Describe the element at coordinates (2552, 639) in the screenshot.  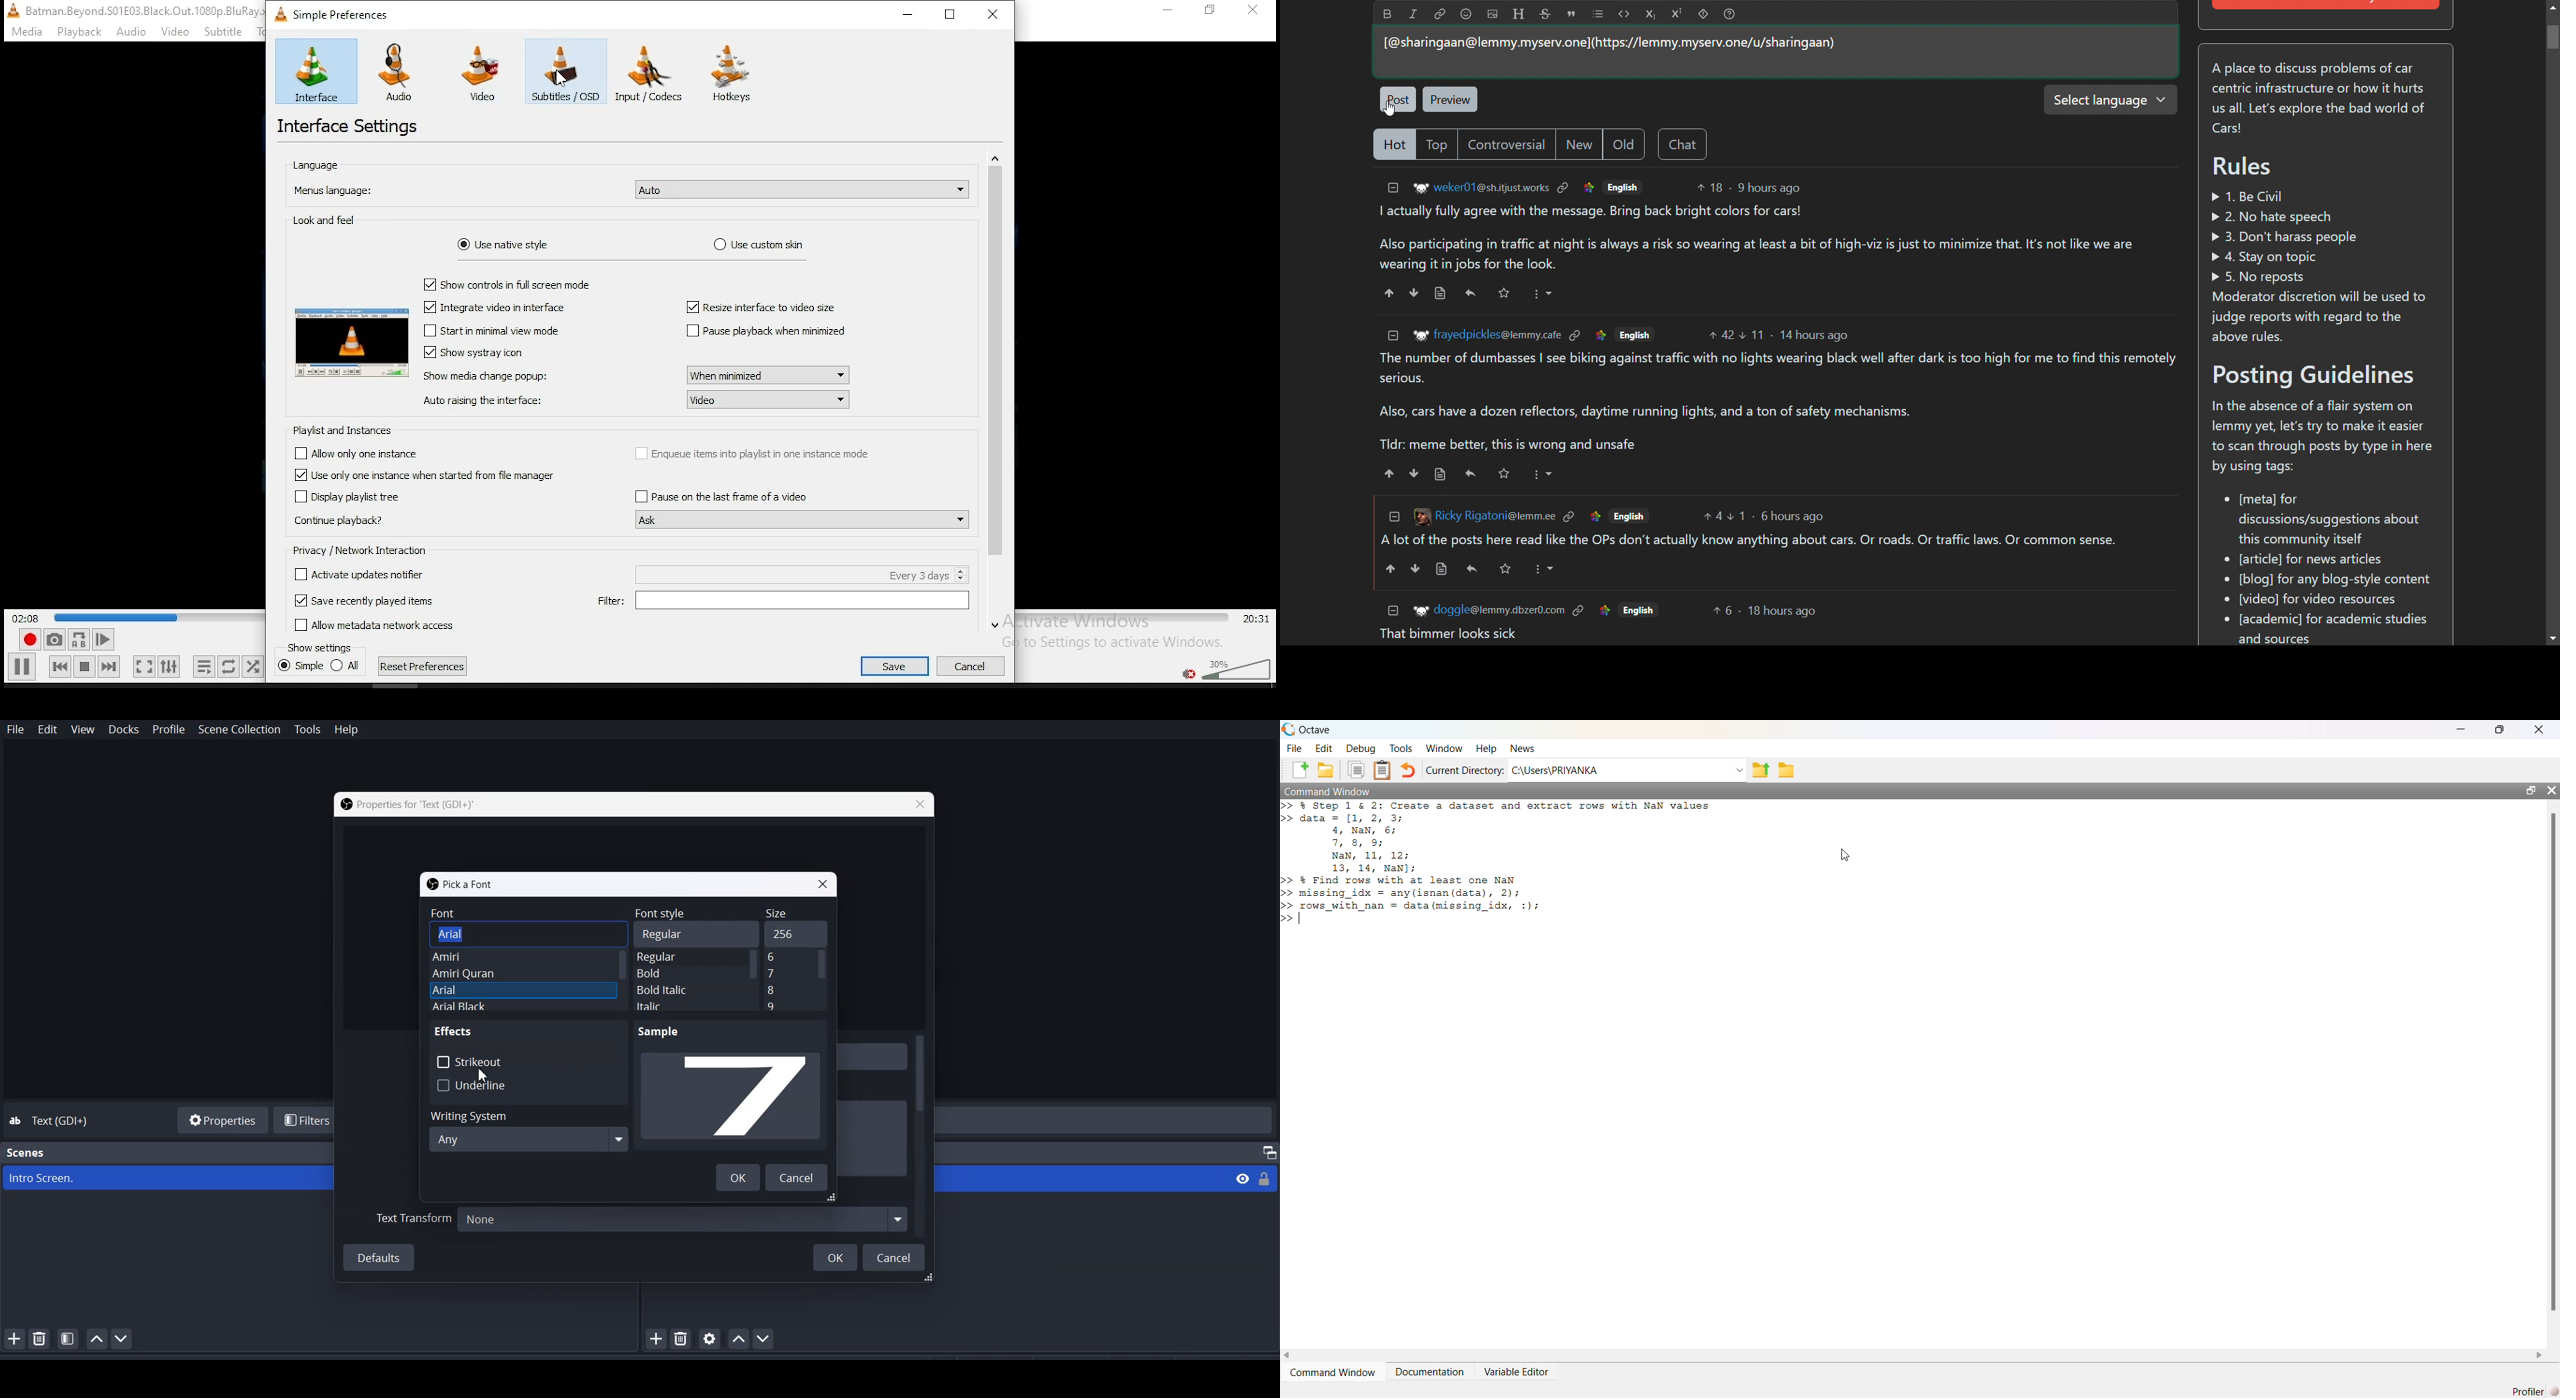
I see `scroll down` at that location.